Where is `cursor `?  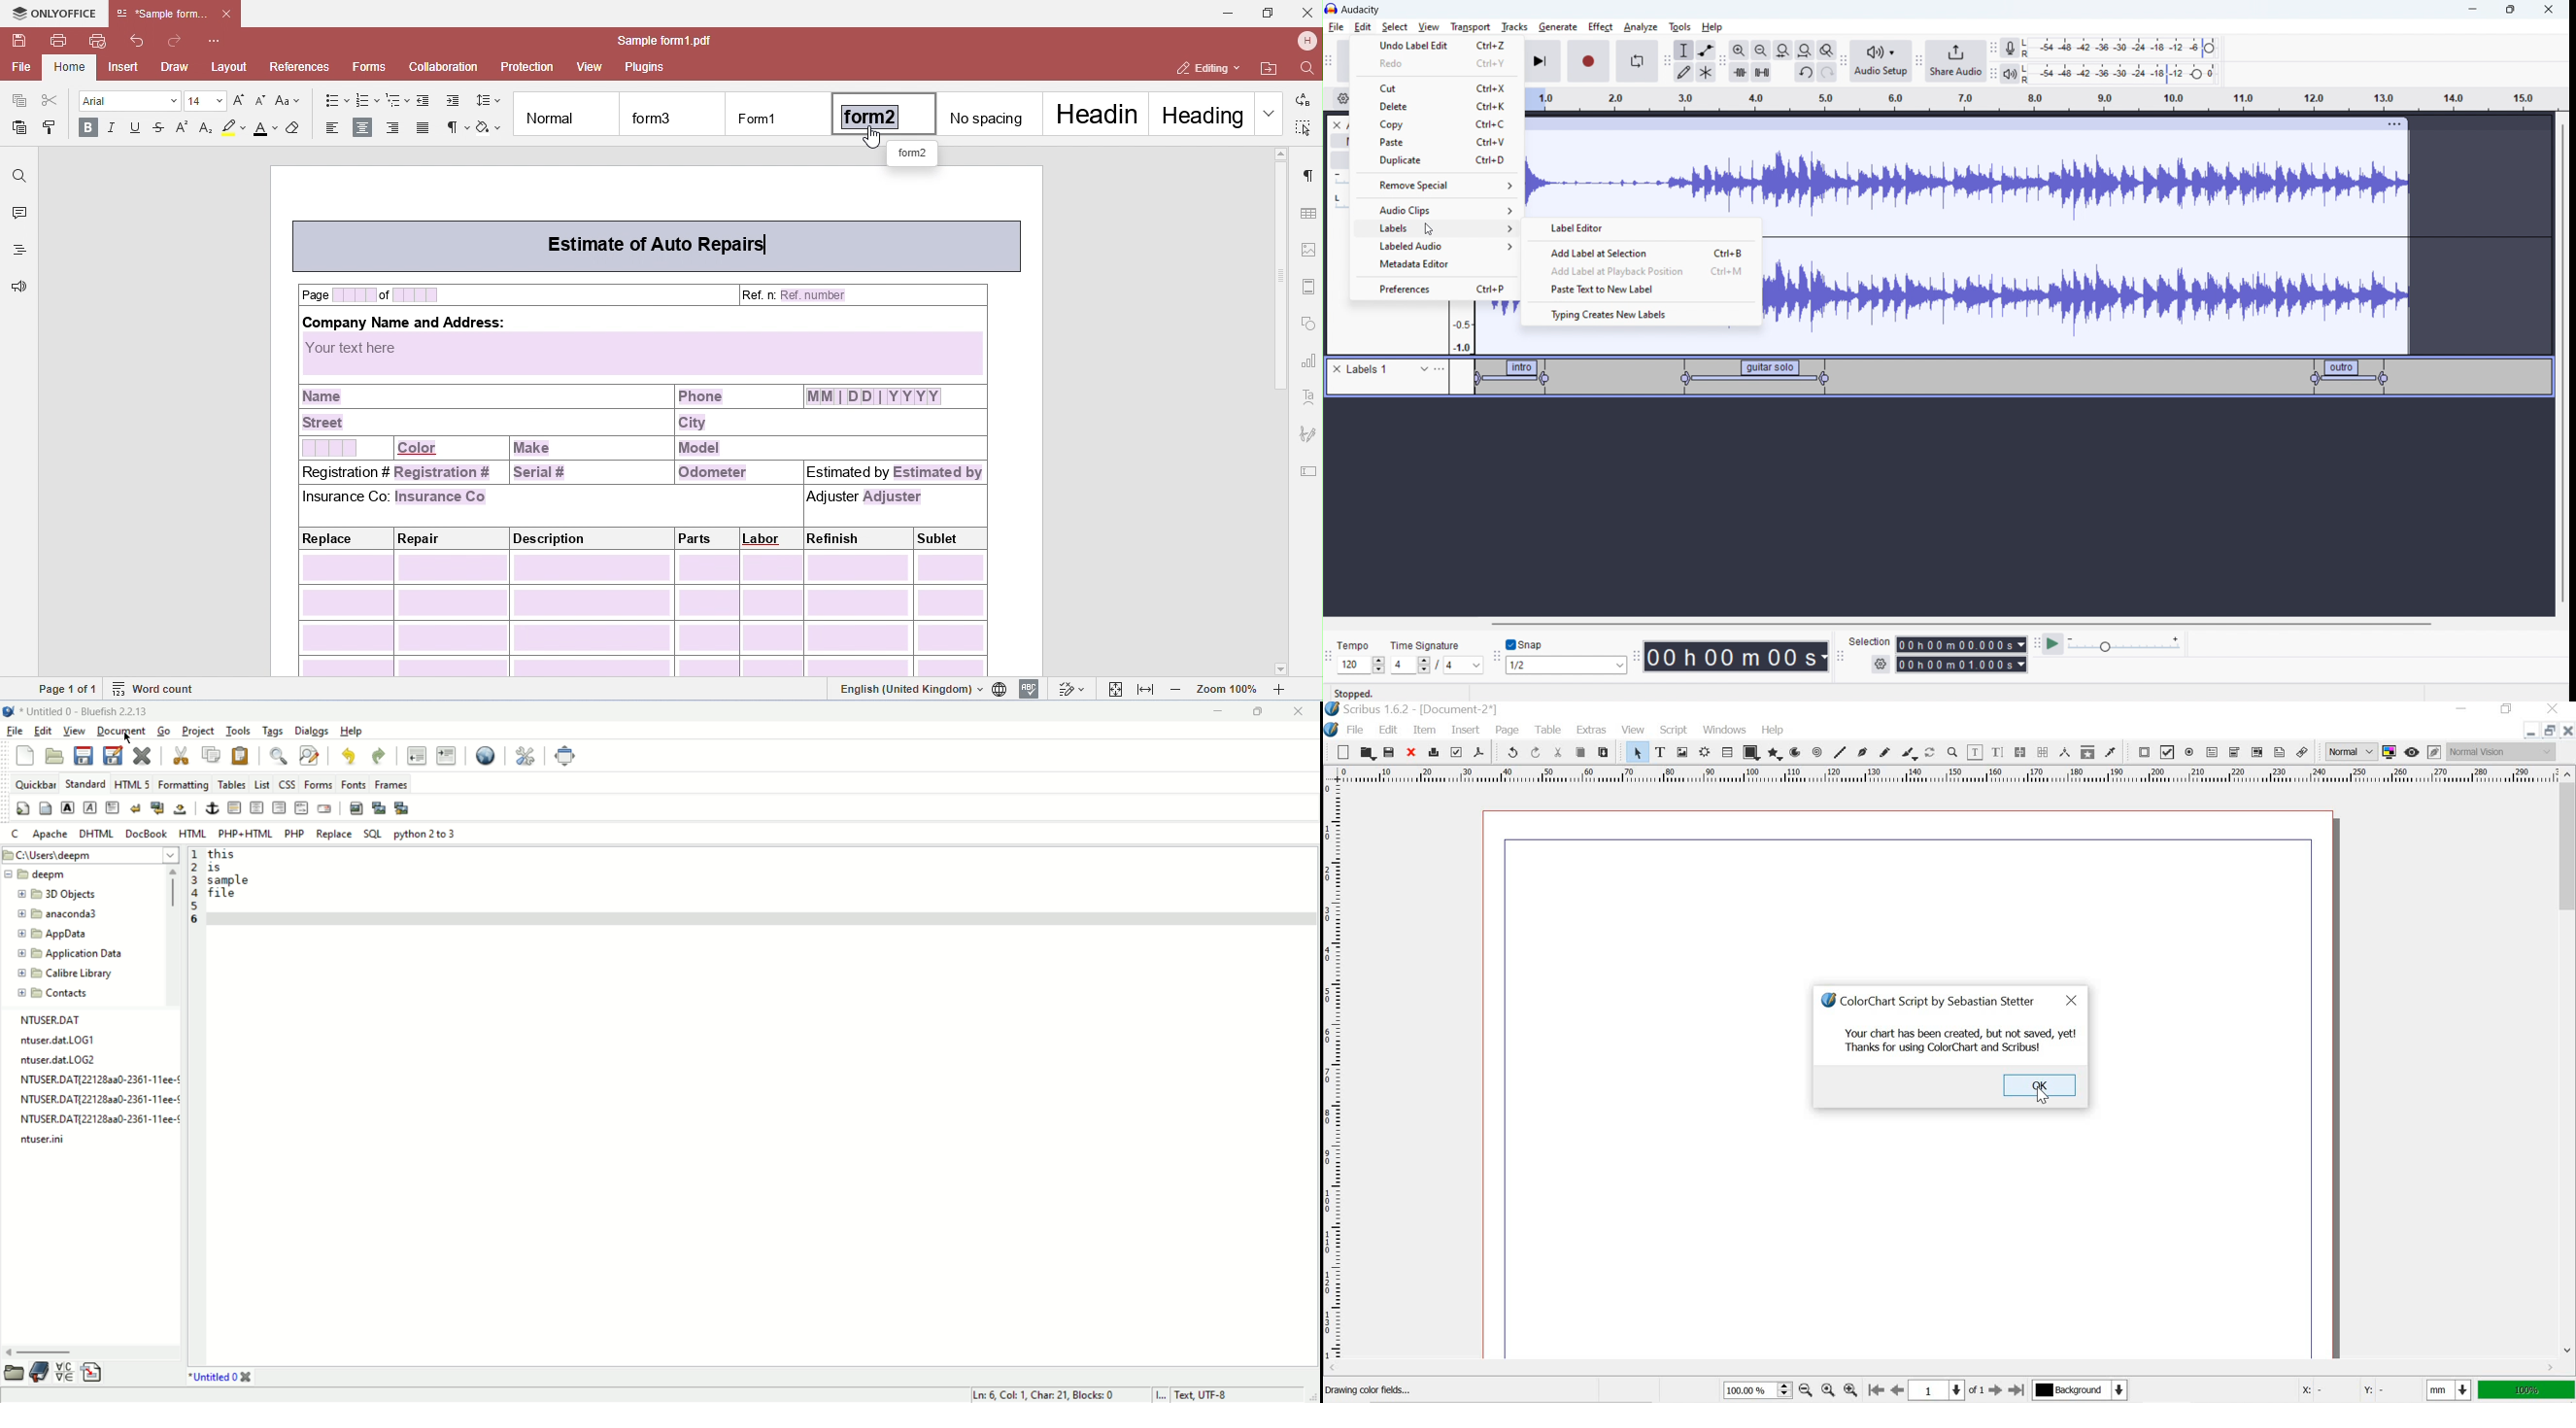 cursor  is located at coordinates (129, 739).